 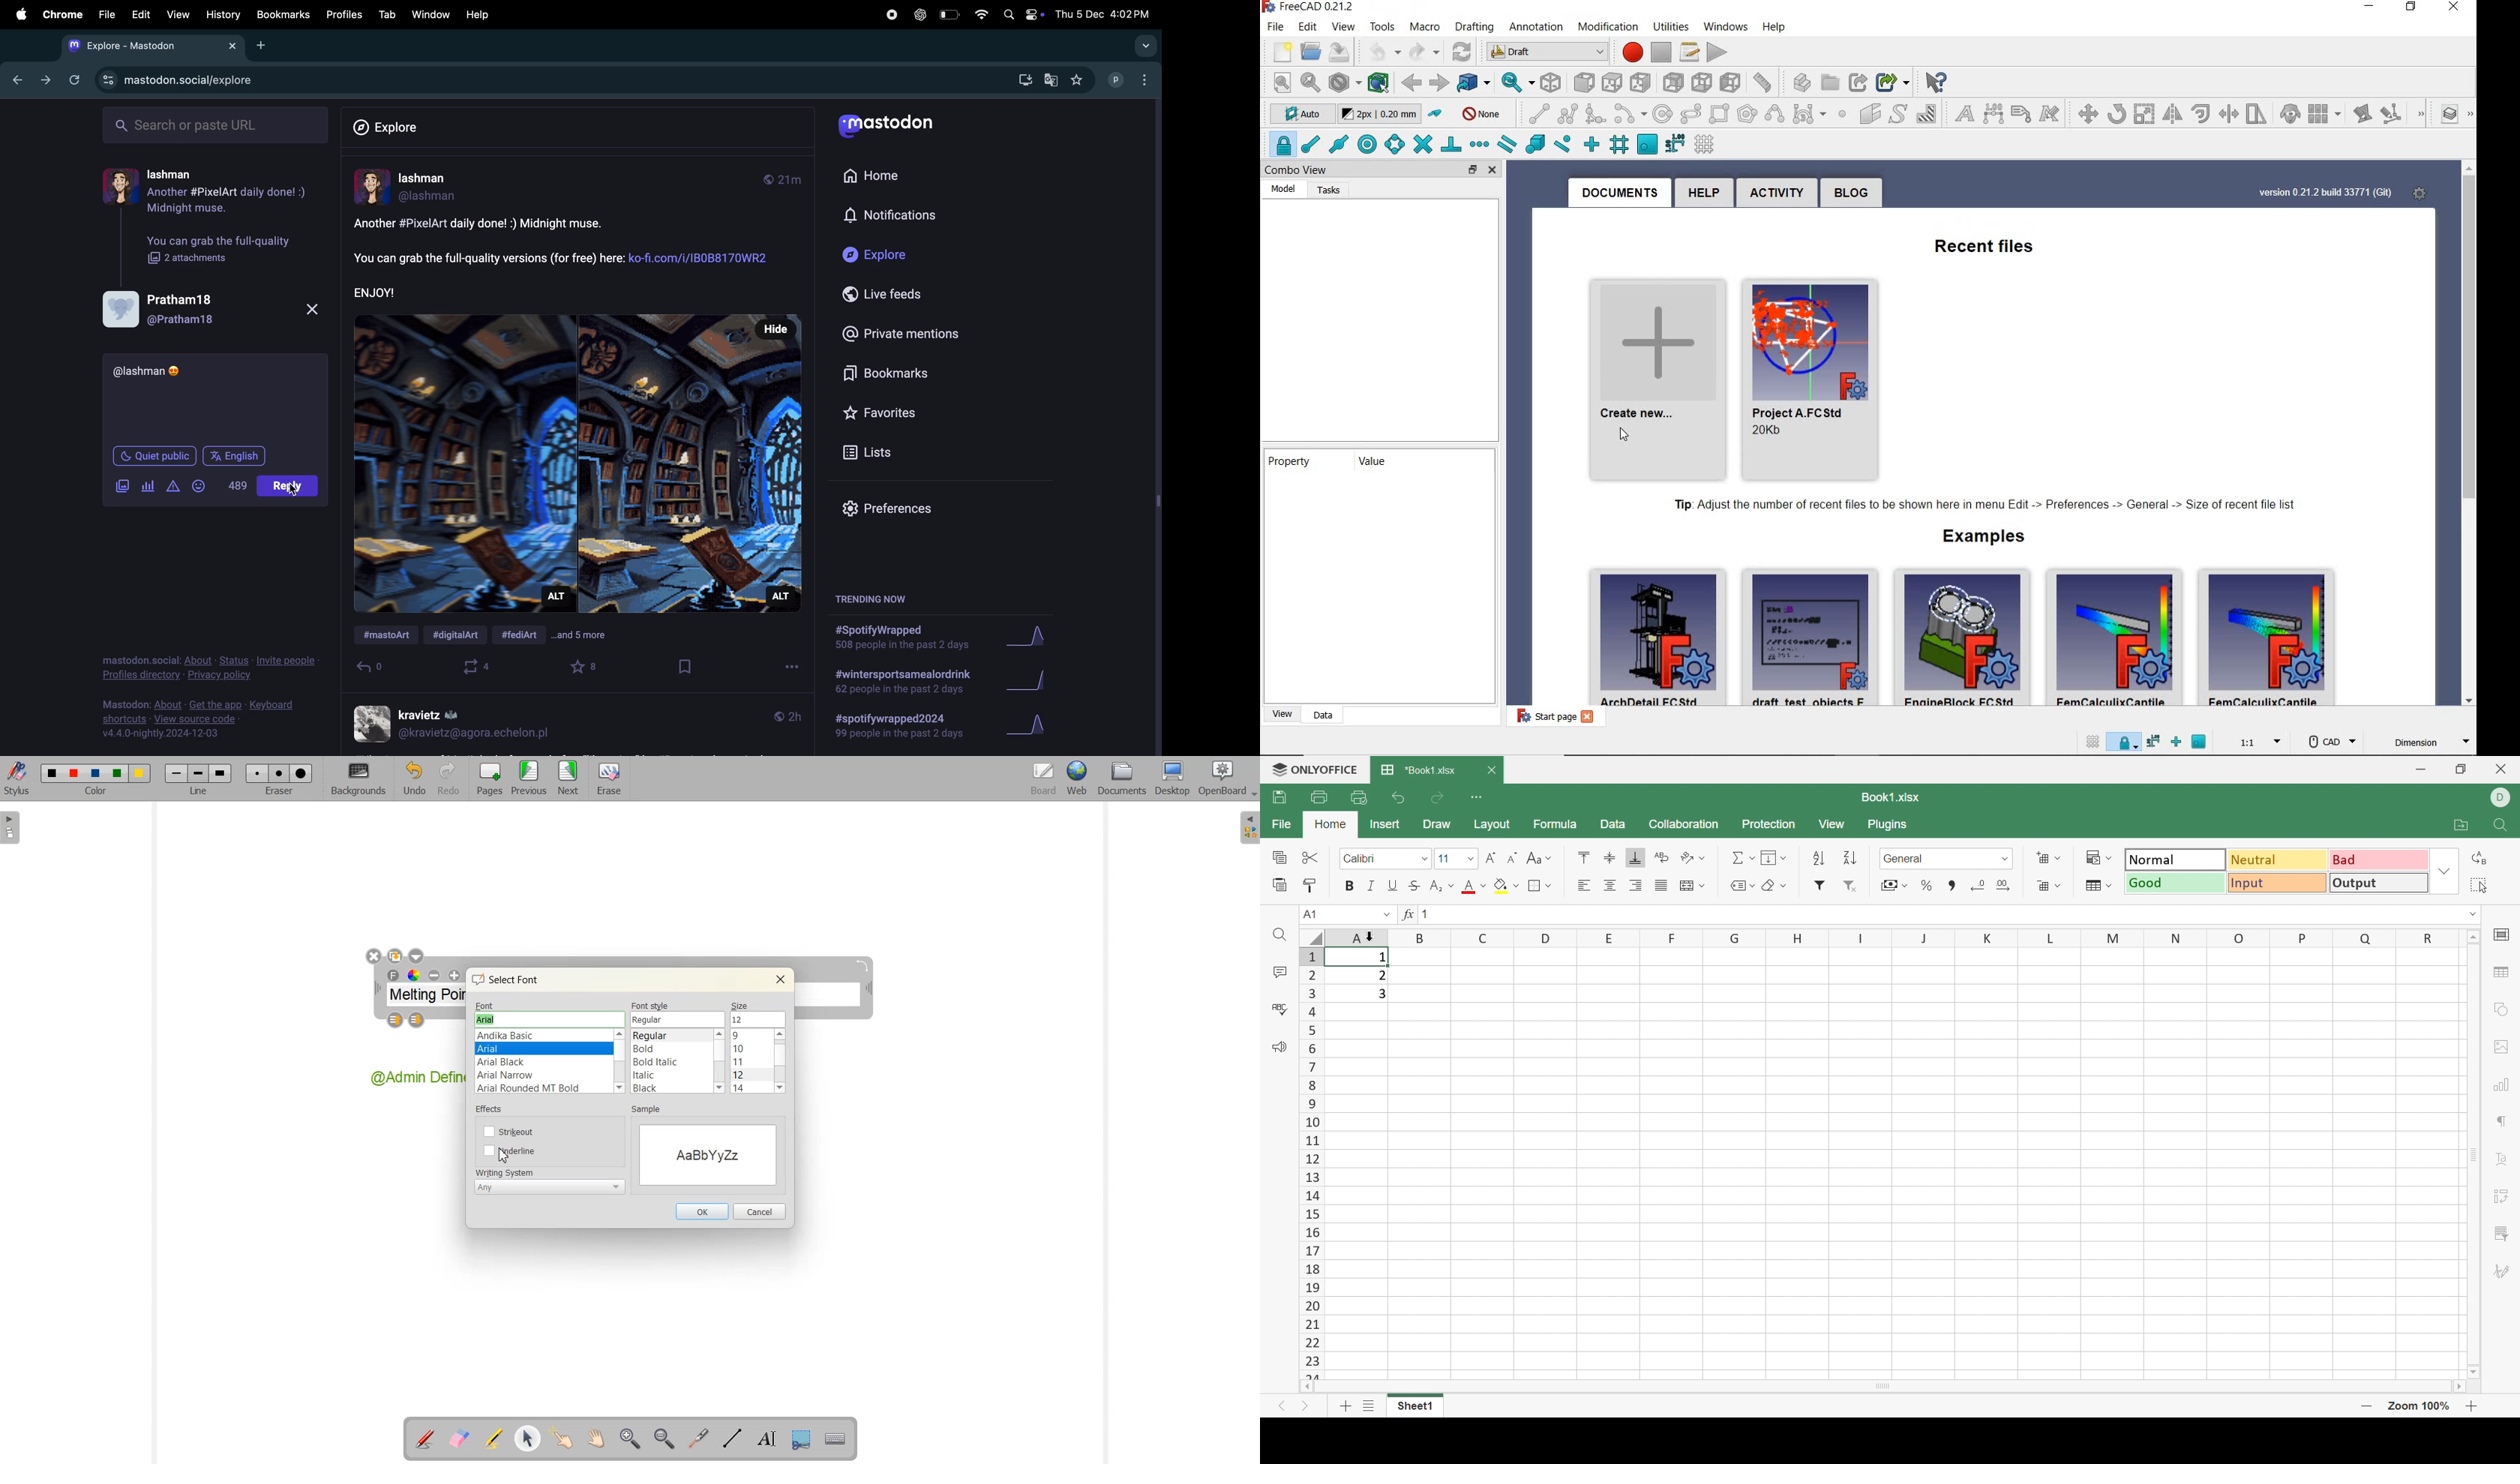 I want to click on dimension, so click(x=2422, y=743).